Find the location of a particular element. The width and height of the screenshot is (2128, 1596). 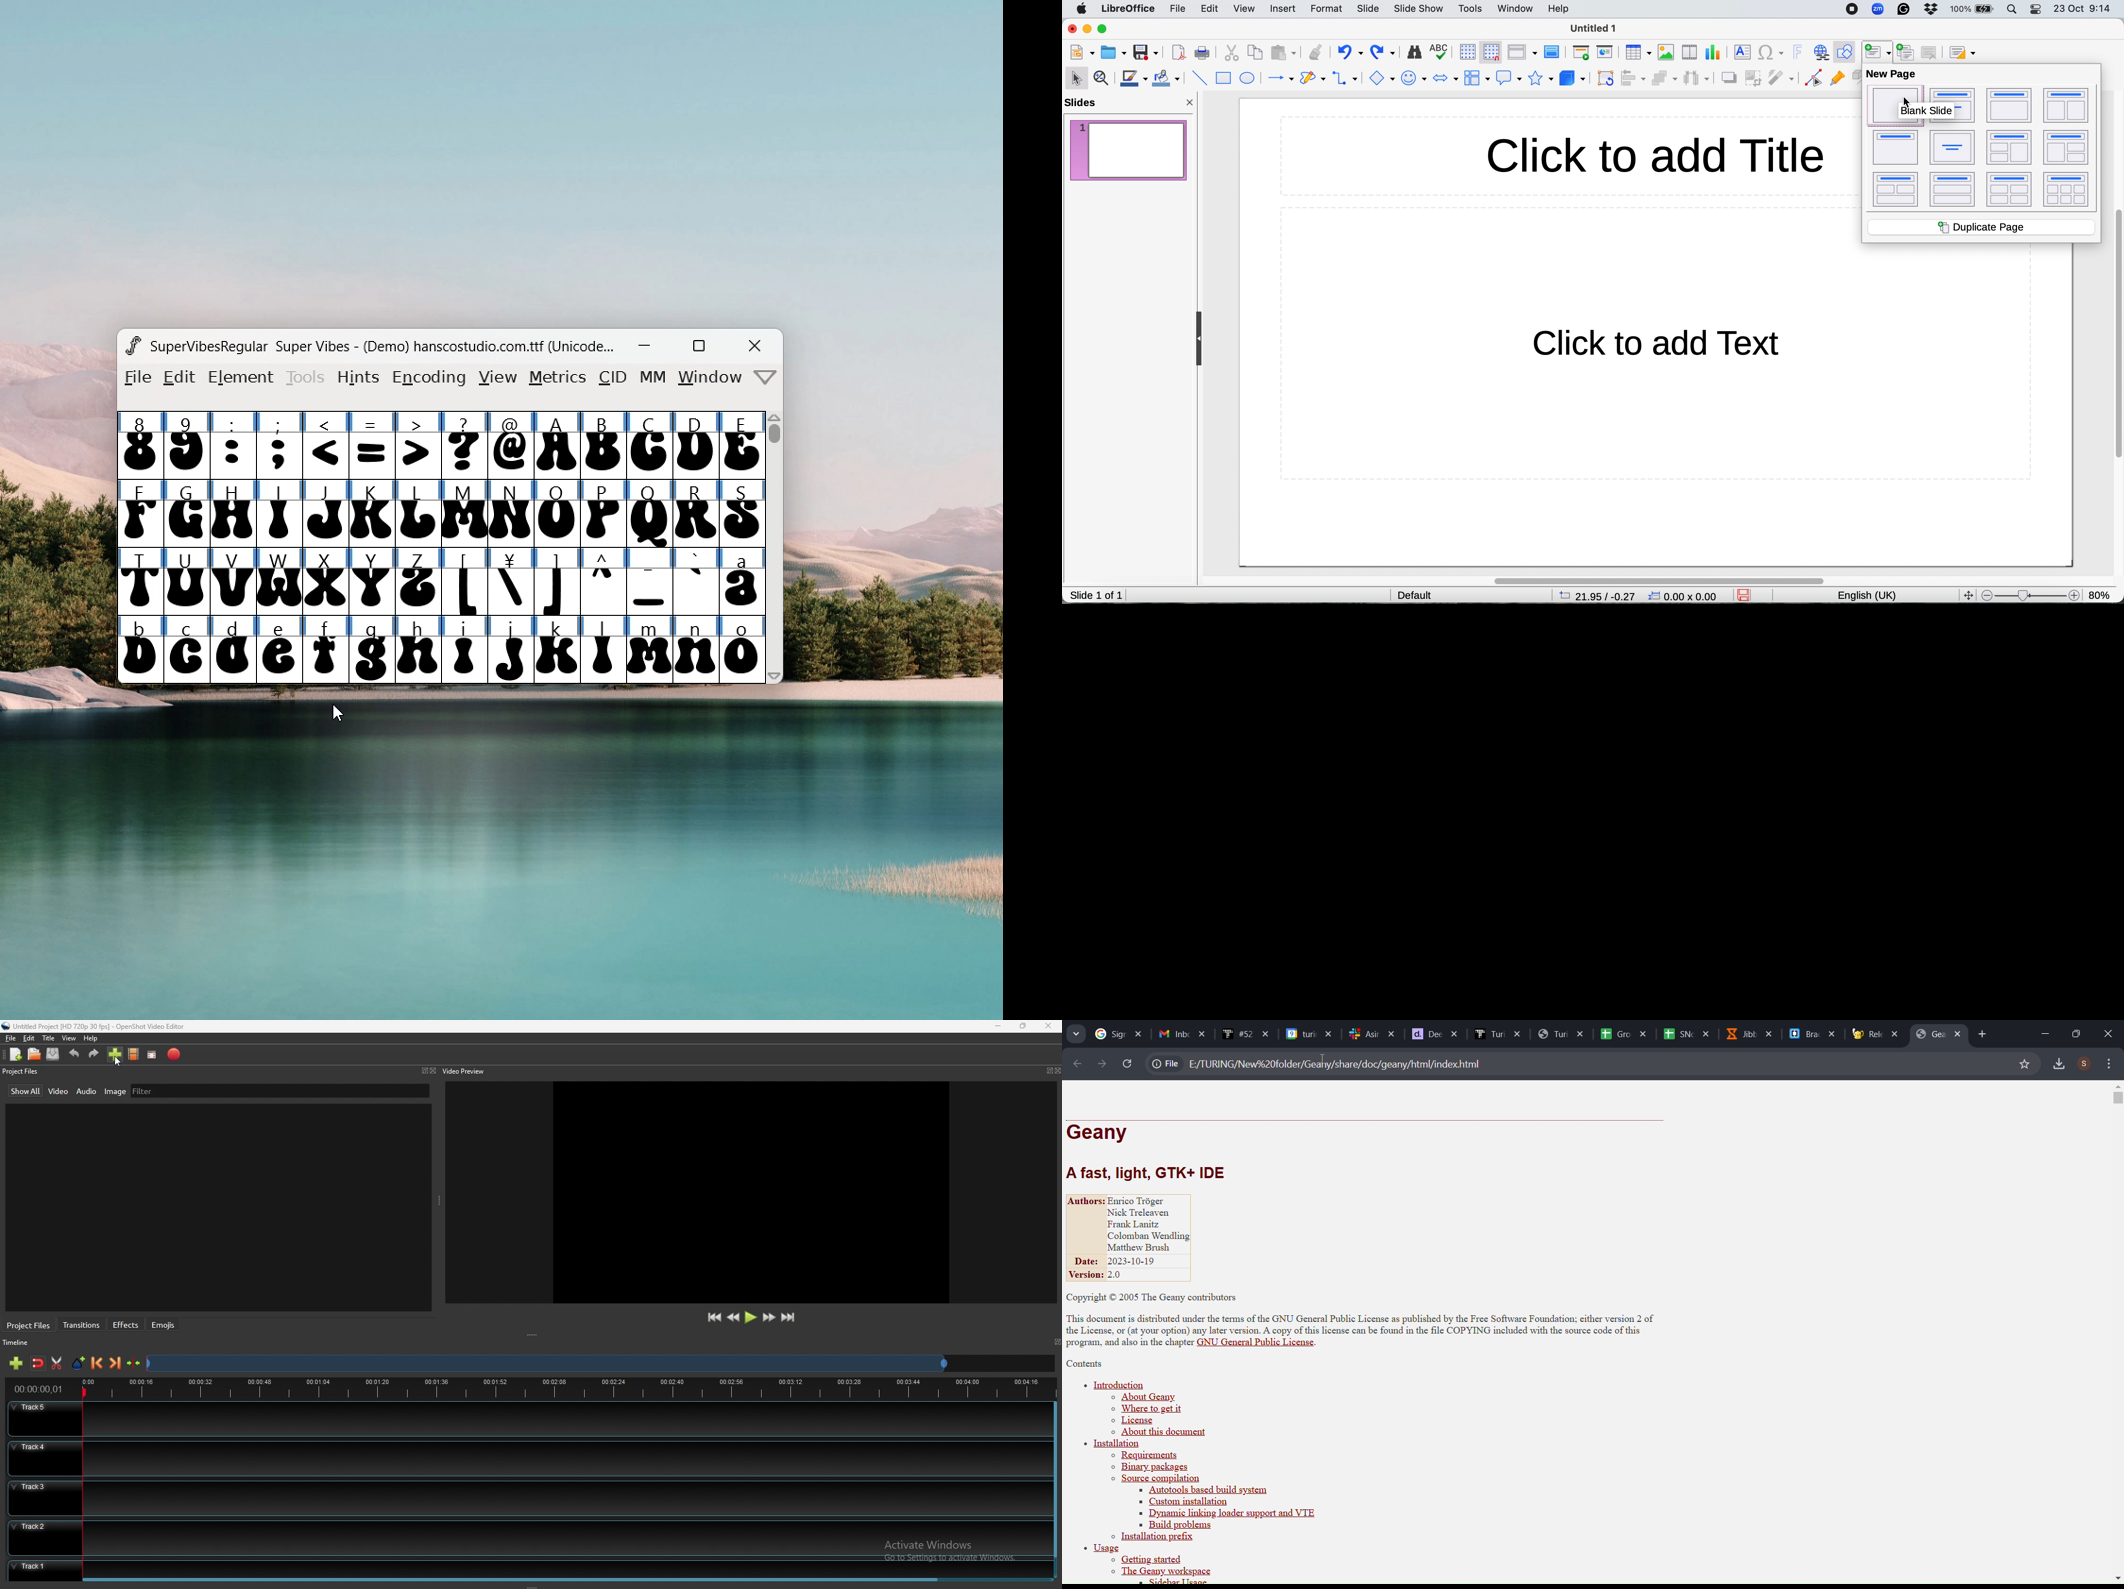

J is located at coordinates (328, 513).